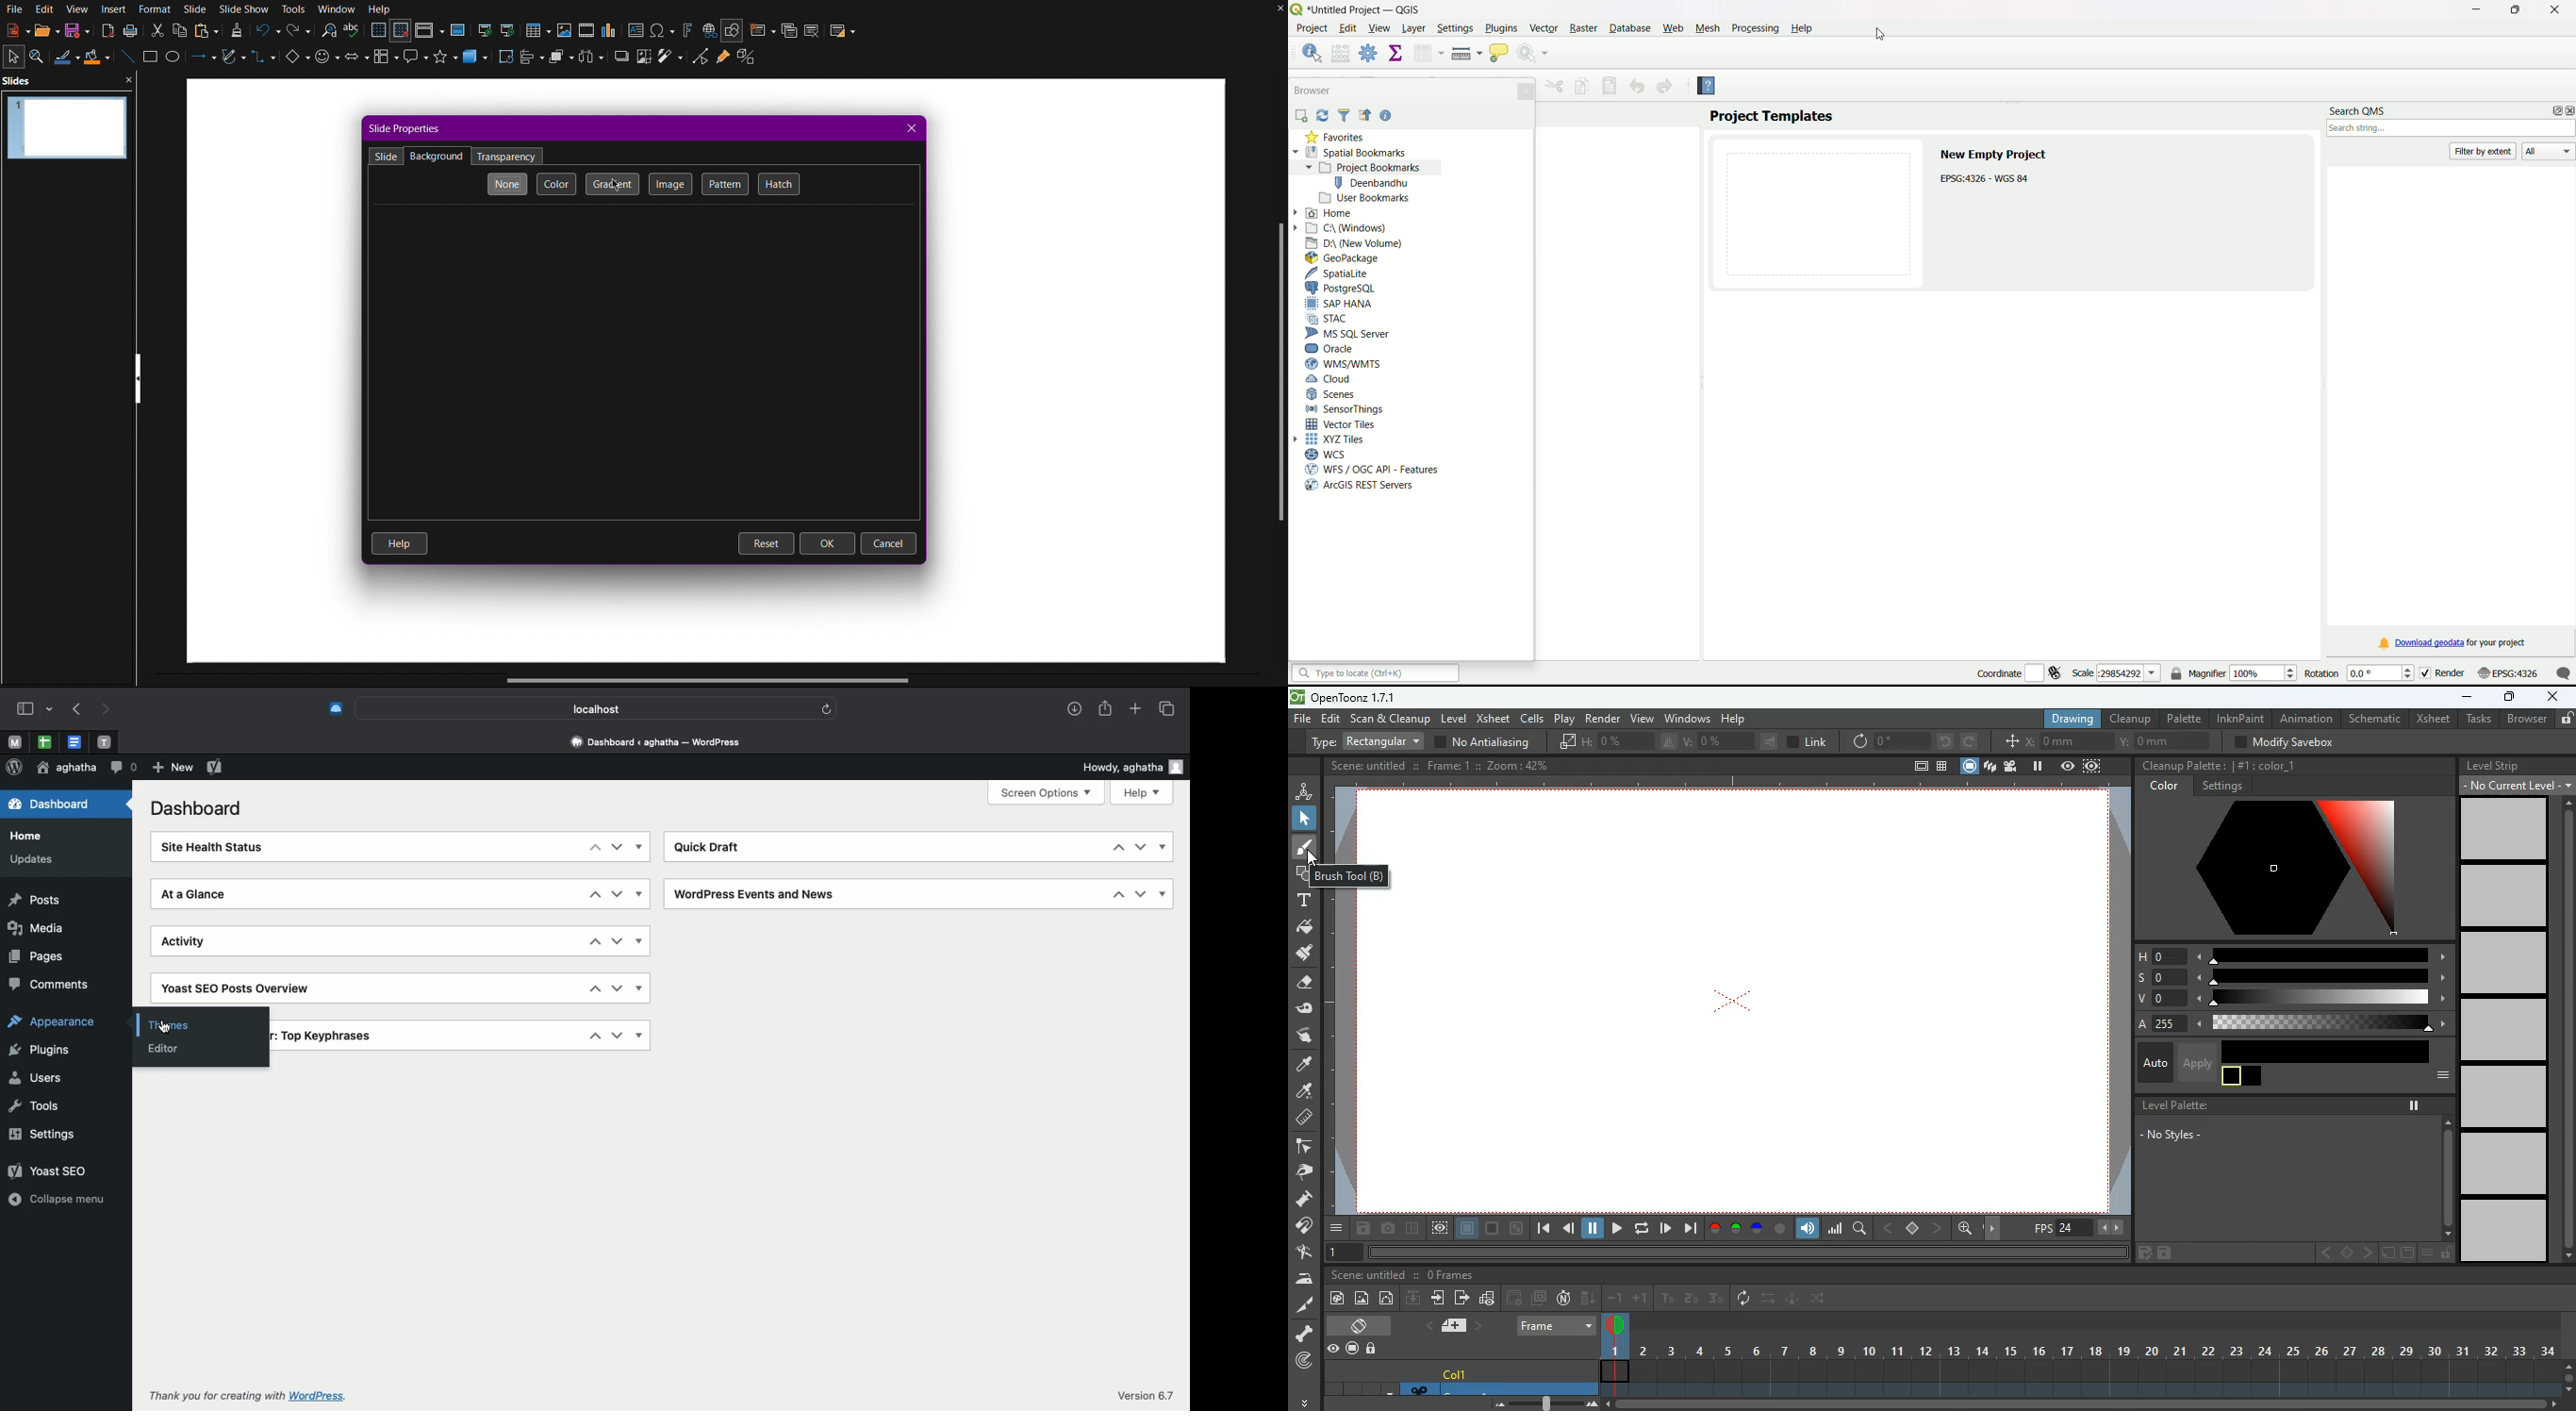 The image size is (2576, 1428). What do you see at coordinates (1144, 792) in the screenshot?
I see `Help` at bounding box center [1144, 792].